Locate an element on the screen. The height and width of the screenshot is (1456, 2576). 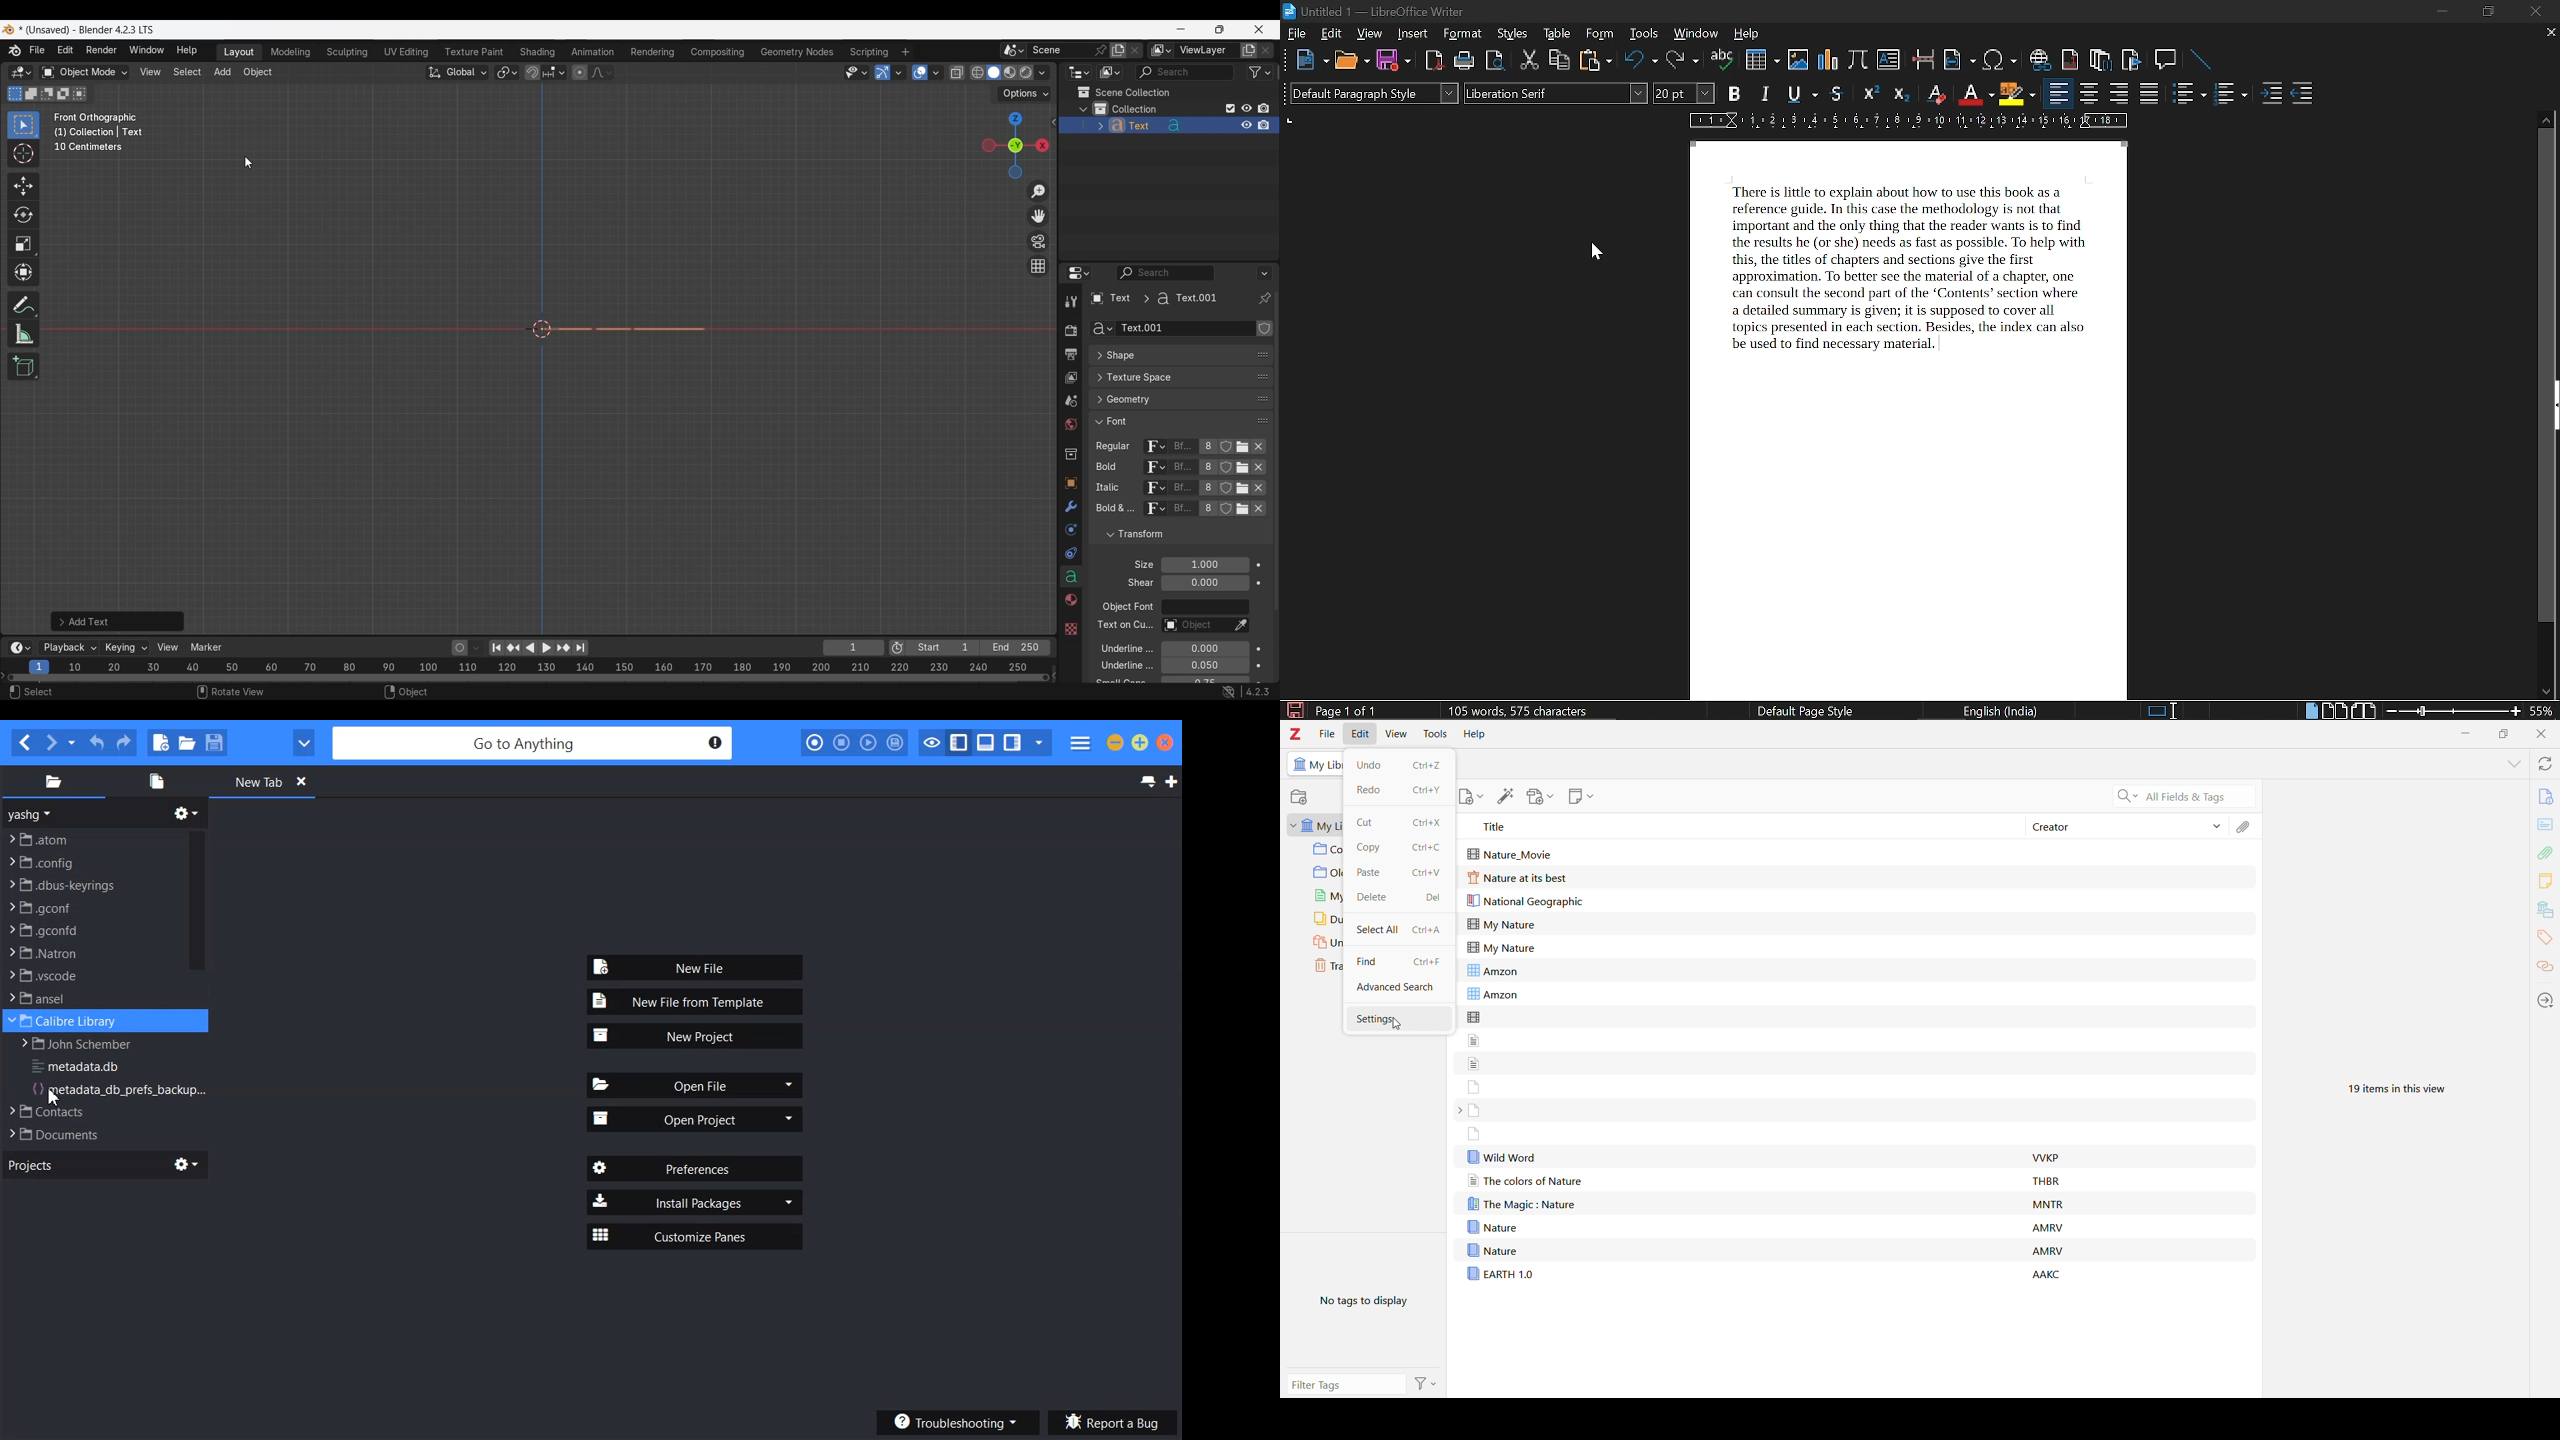
underline is located at coordinates (1119, 648).